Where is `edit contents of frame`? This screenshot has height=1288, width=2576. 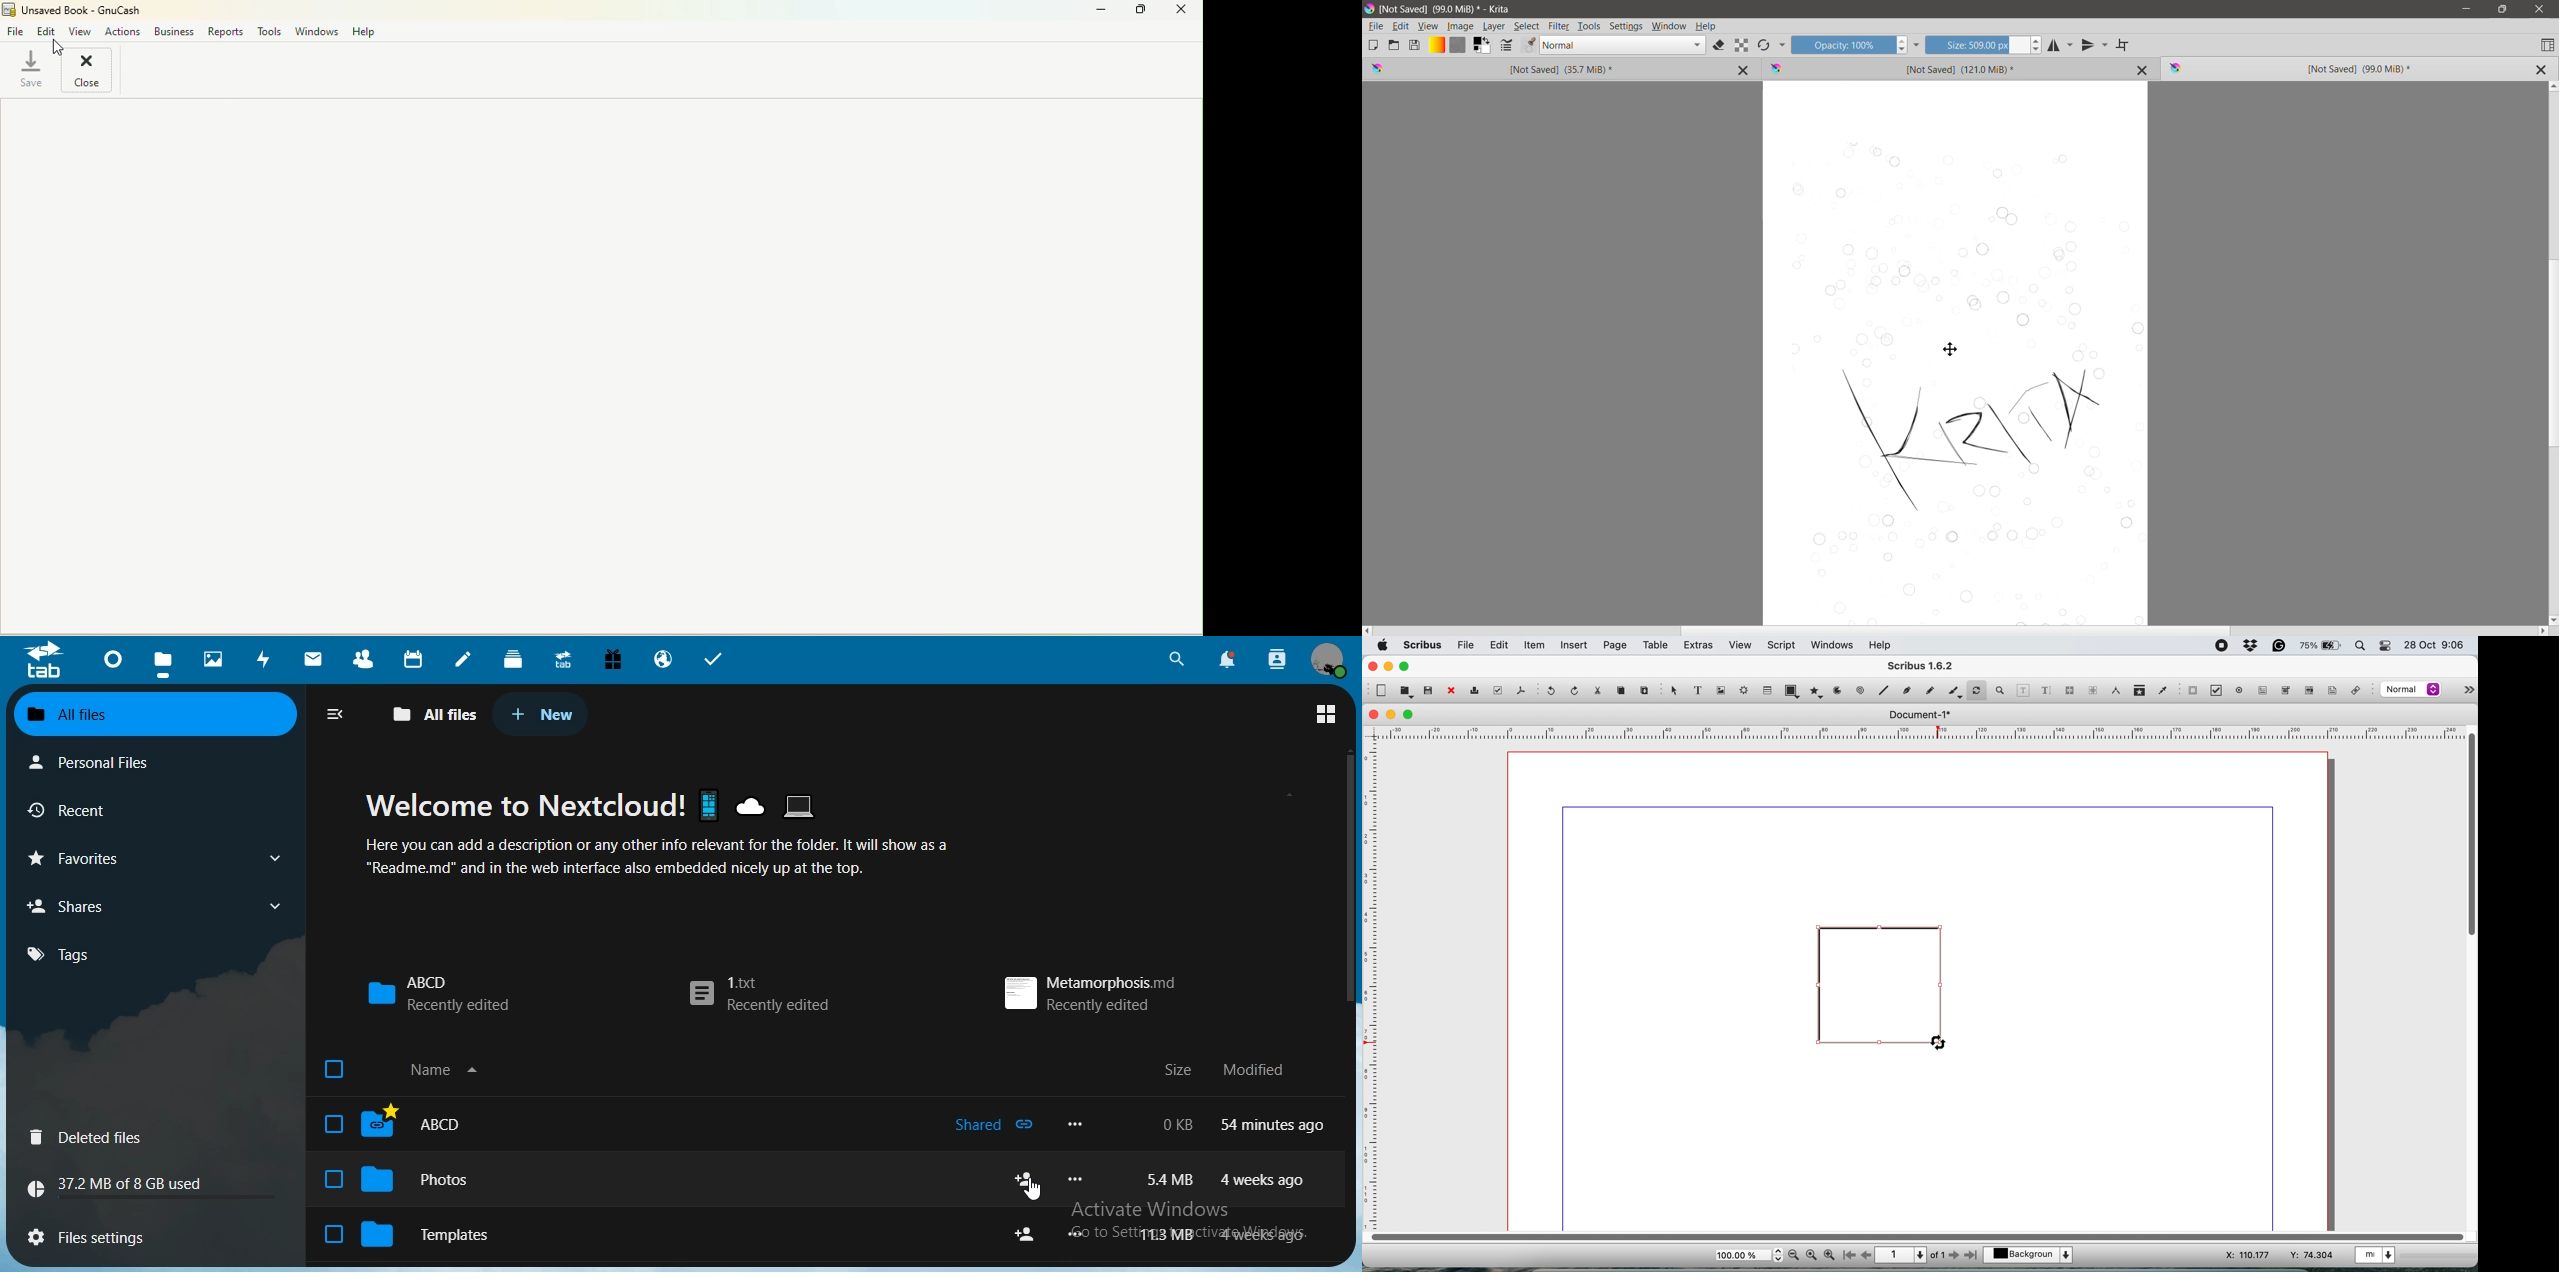 edit contents of frame is located at coordinates (2024, 690).